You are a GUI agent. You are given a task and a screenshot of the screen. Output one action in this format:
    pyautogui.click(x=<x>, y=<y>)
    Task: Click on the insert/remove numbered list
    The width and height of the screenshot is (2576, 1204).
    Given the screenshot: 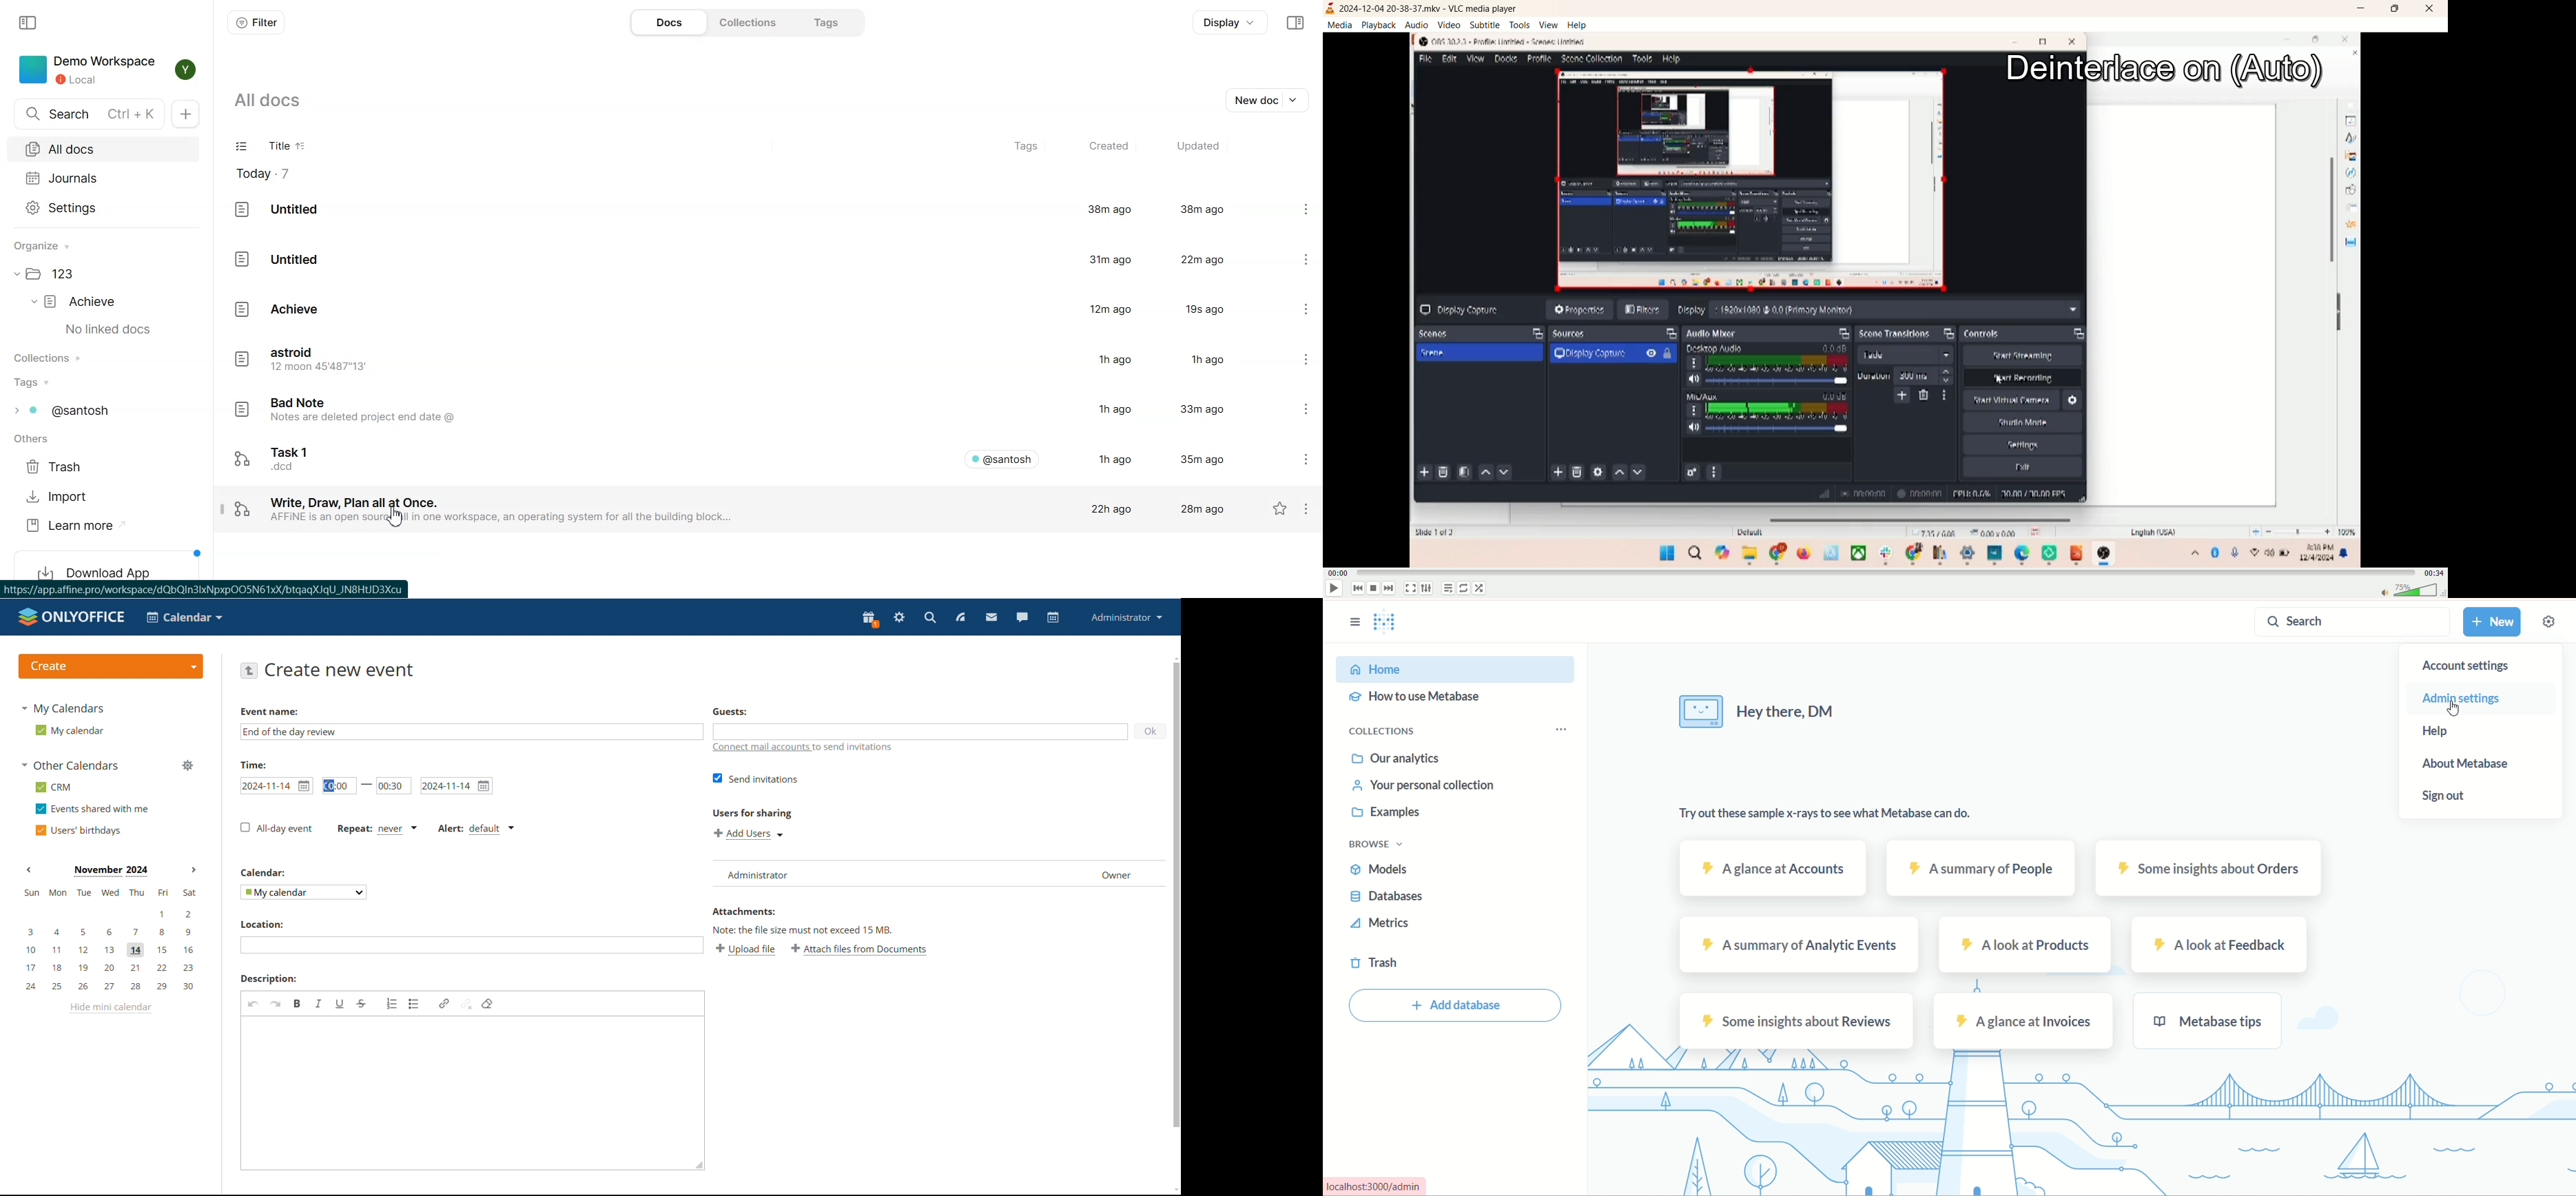 What is the action you would take?
    pyautogui.click(x=393, y=1003)
    